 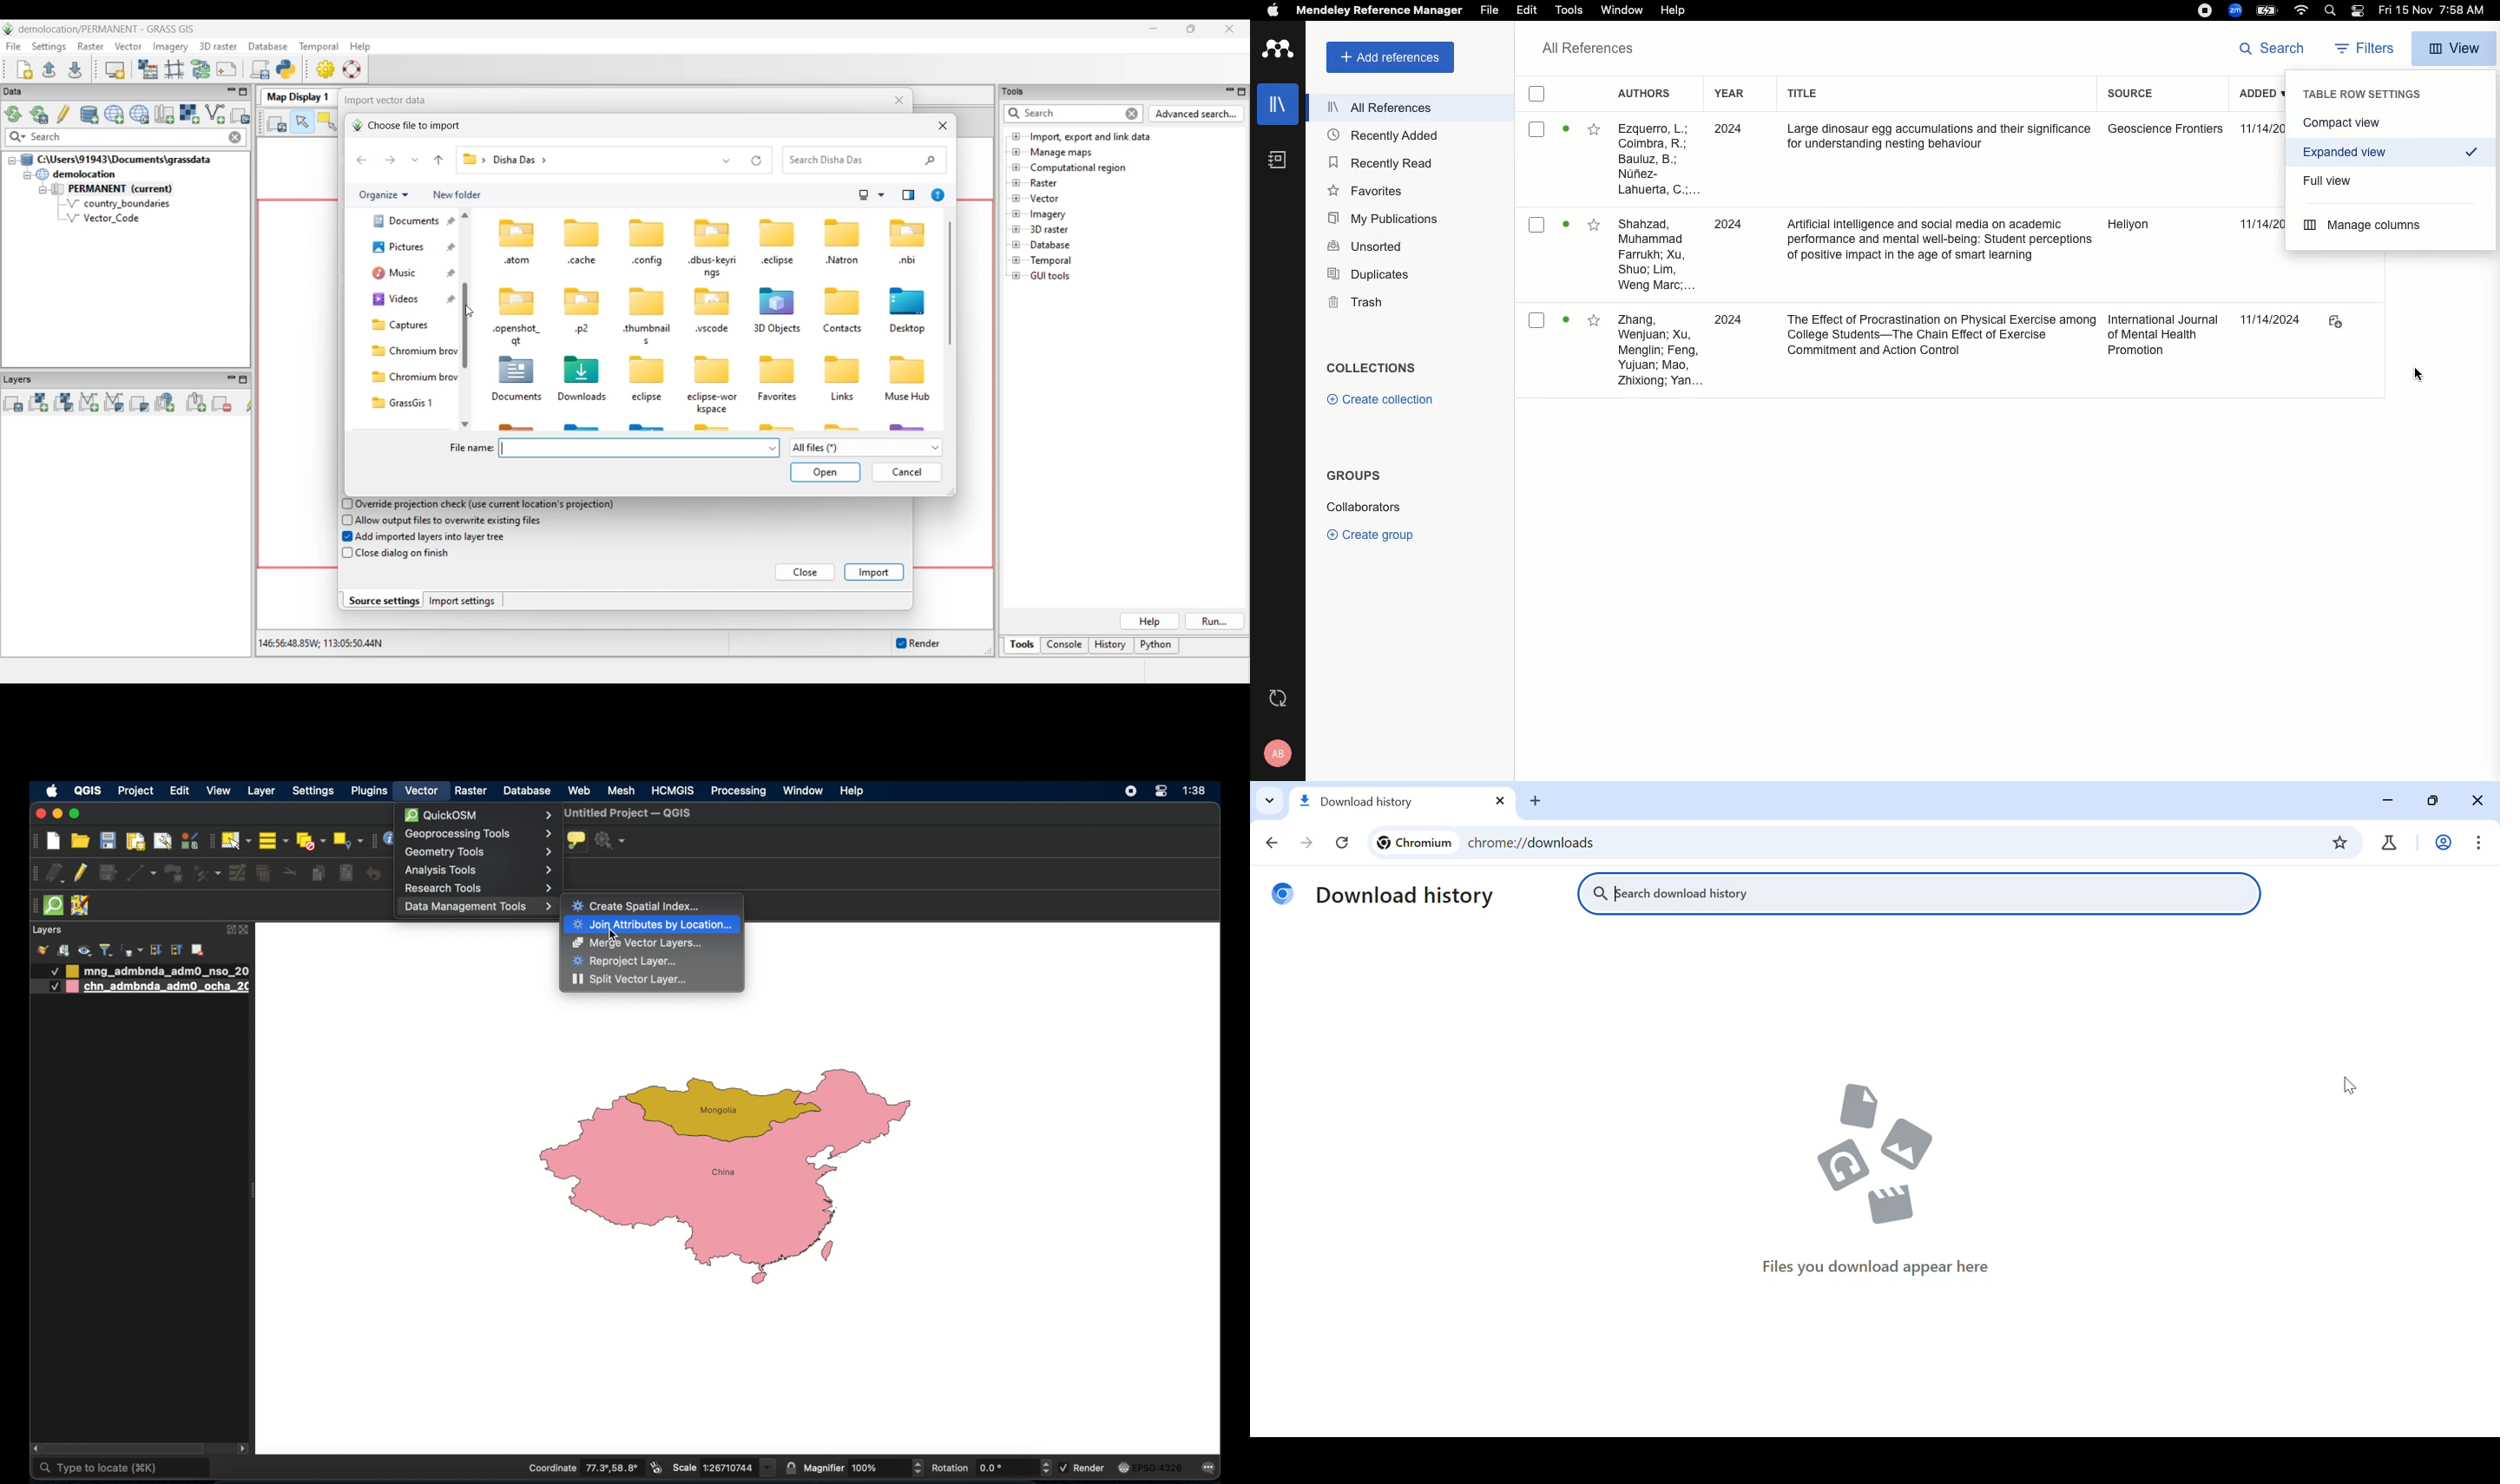 What do you see at coordinates (1872, 1156) in the screenshot?
I see `Icons` at bounding box center [1872, 1156].